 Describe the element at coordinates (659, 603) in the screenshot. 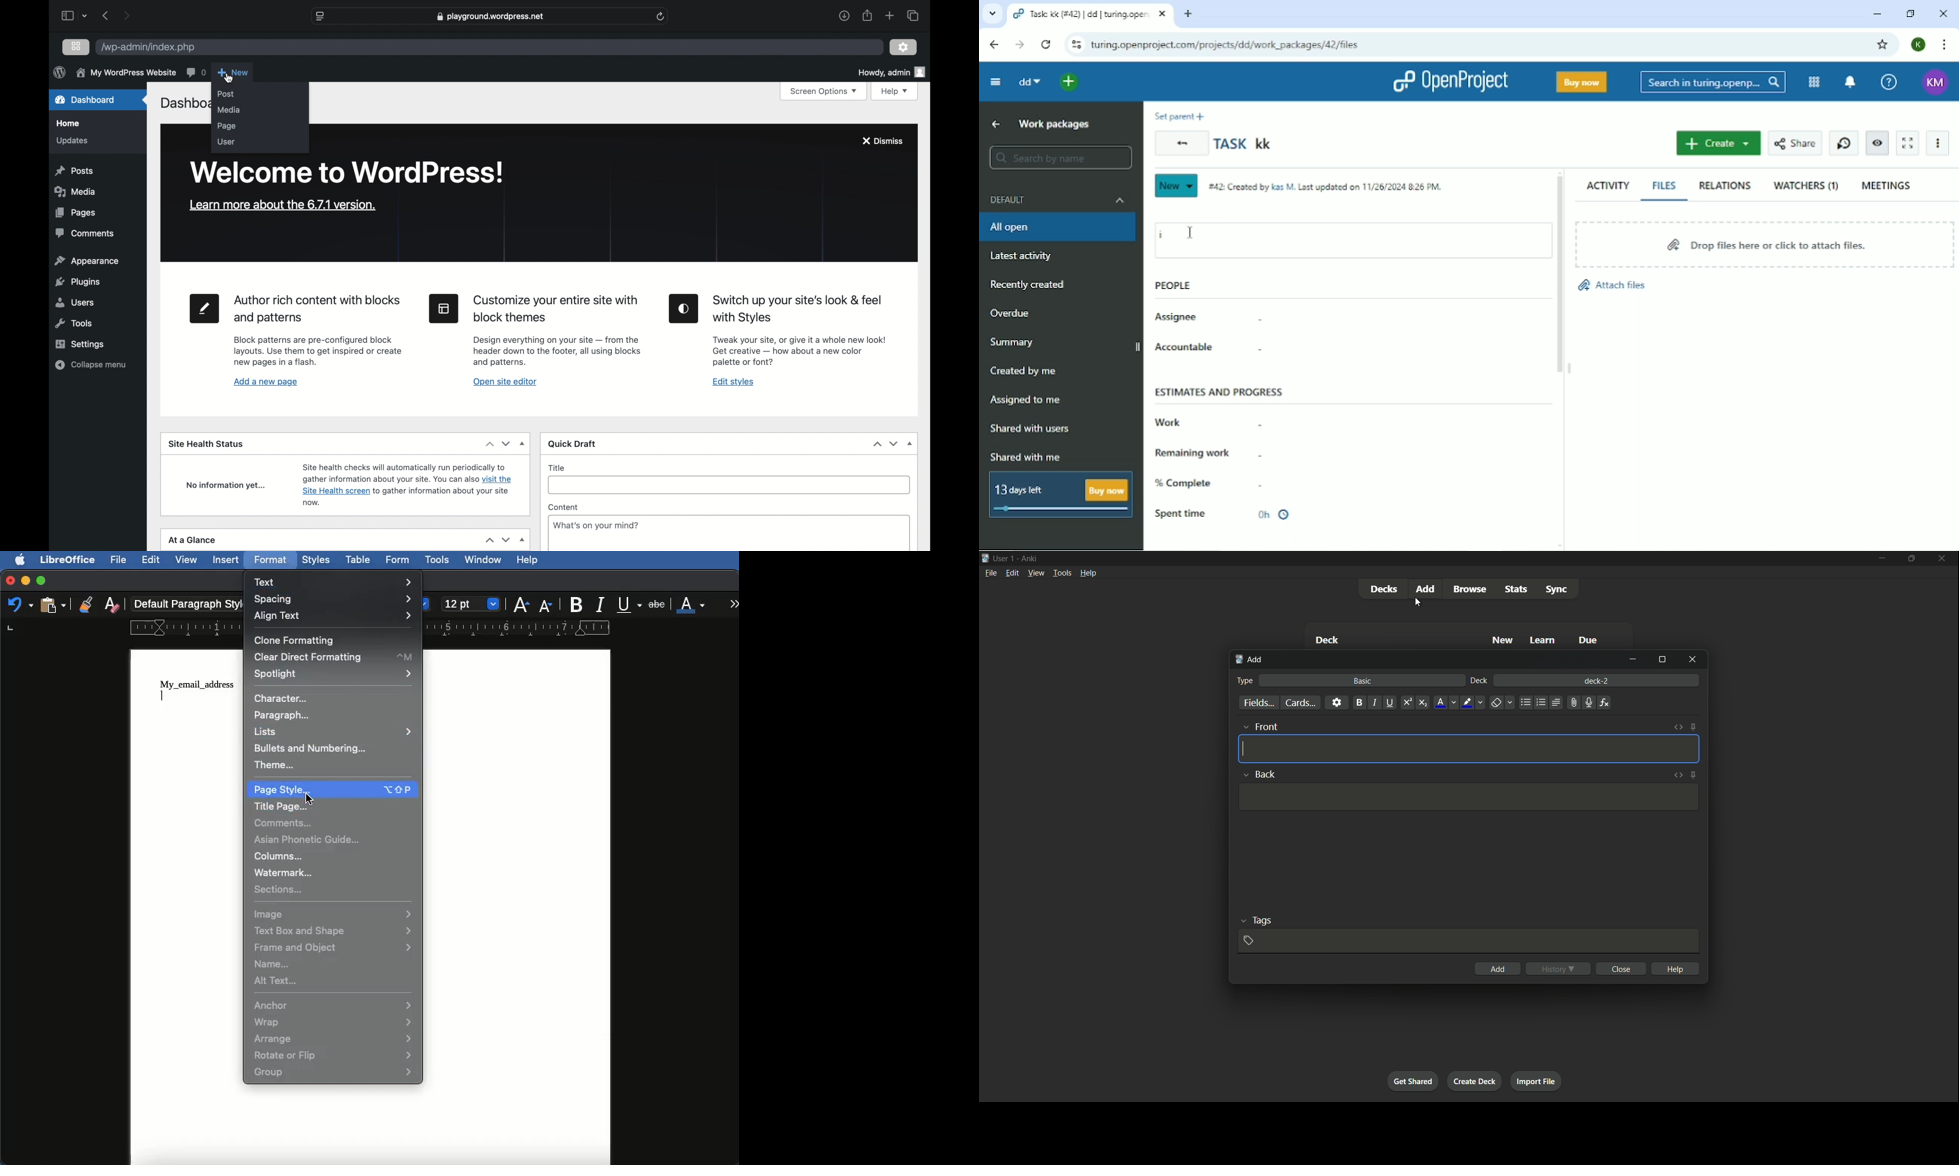

I see `Strikethrough ` at that location.